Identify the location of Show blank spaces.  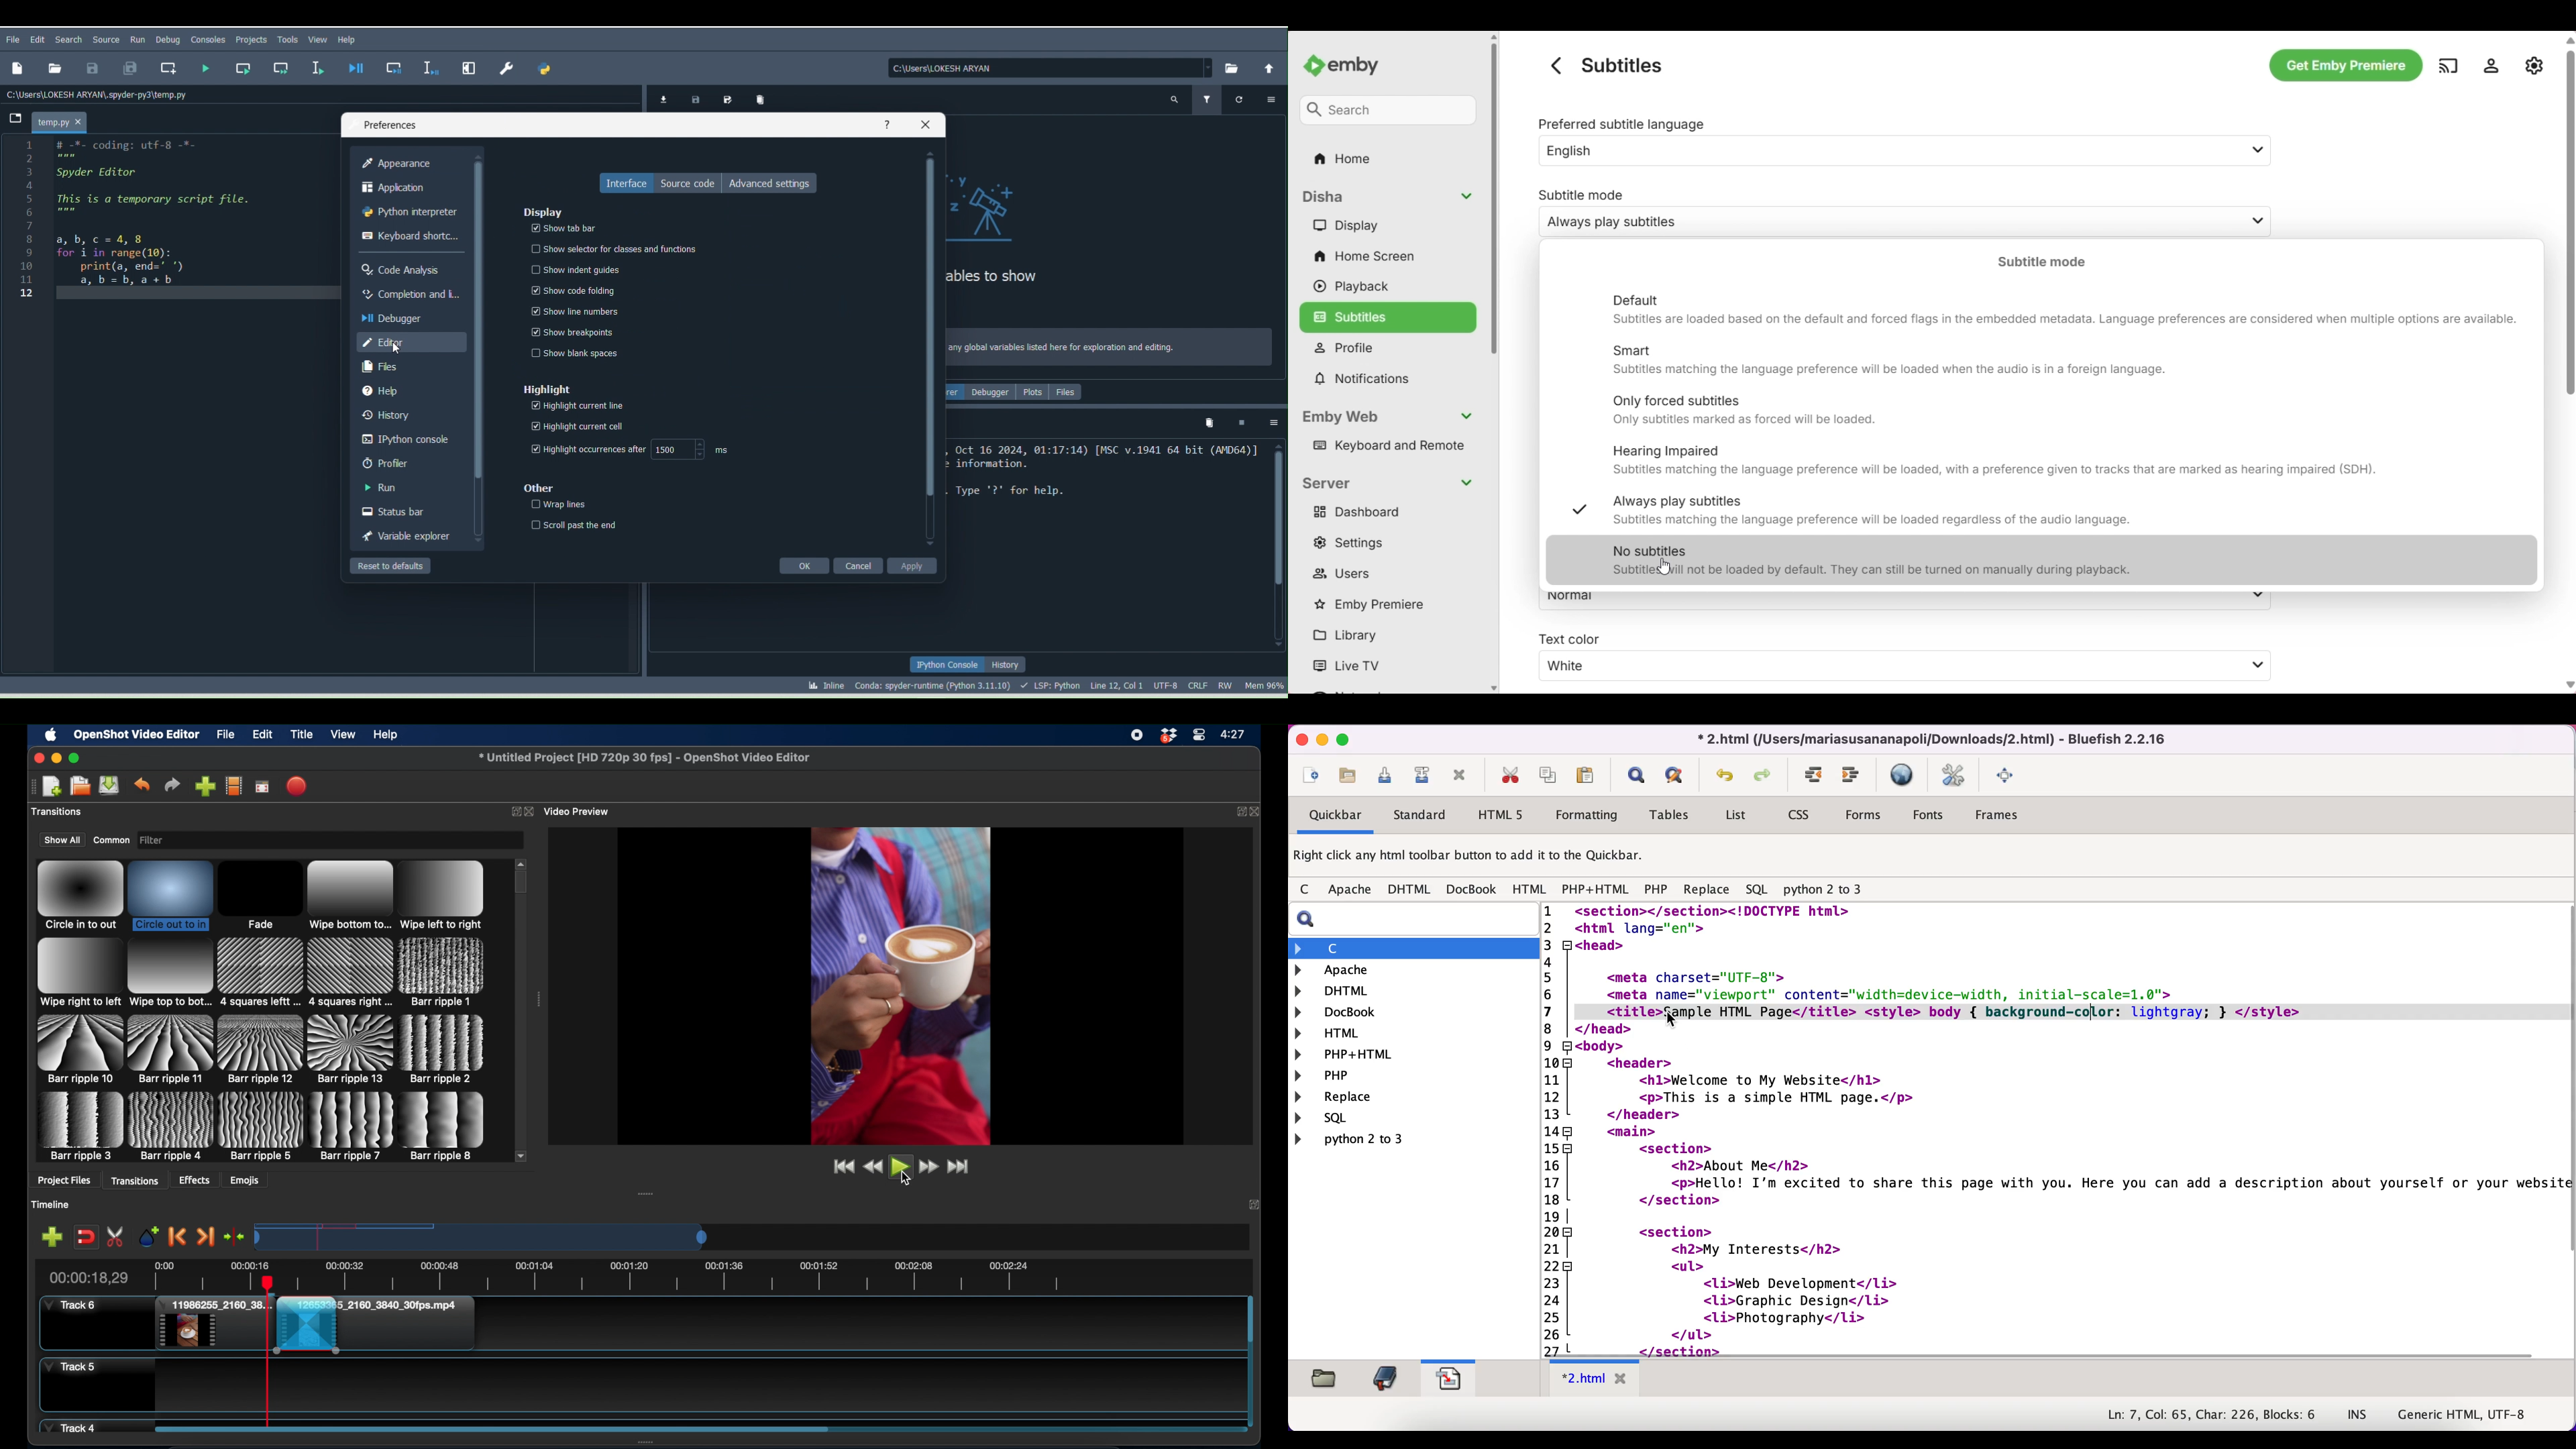
(572, 352).